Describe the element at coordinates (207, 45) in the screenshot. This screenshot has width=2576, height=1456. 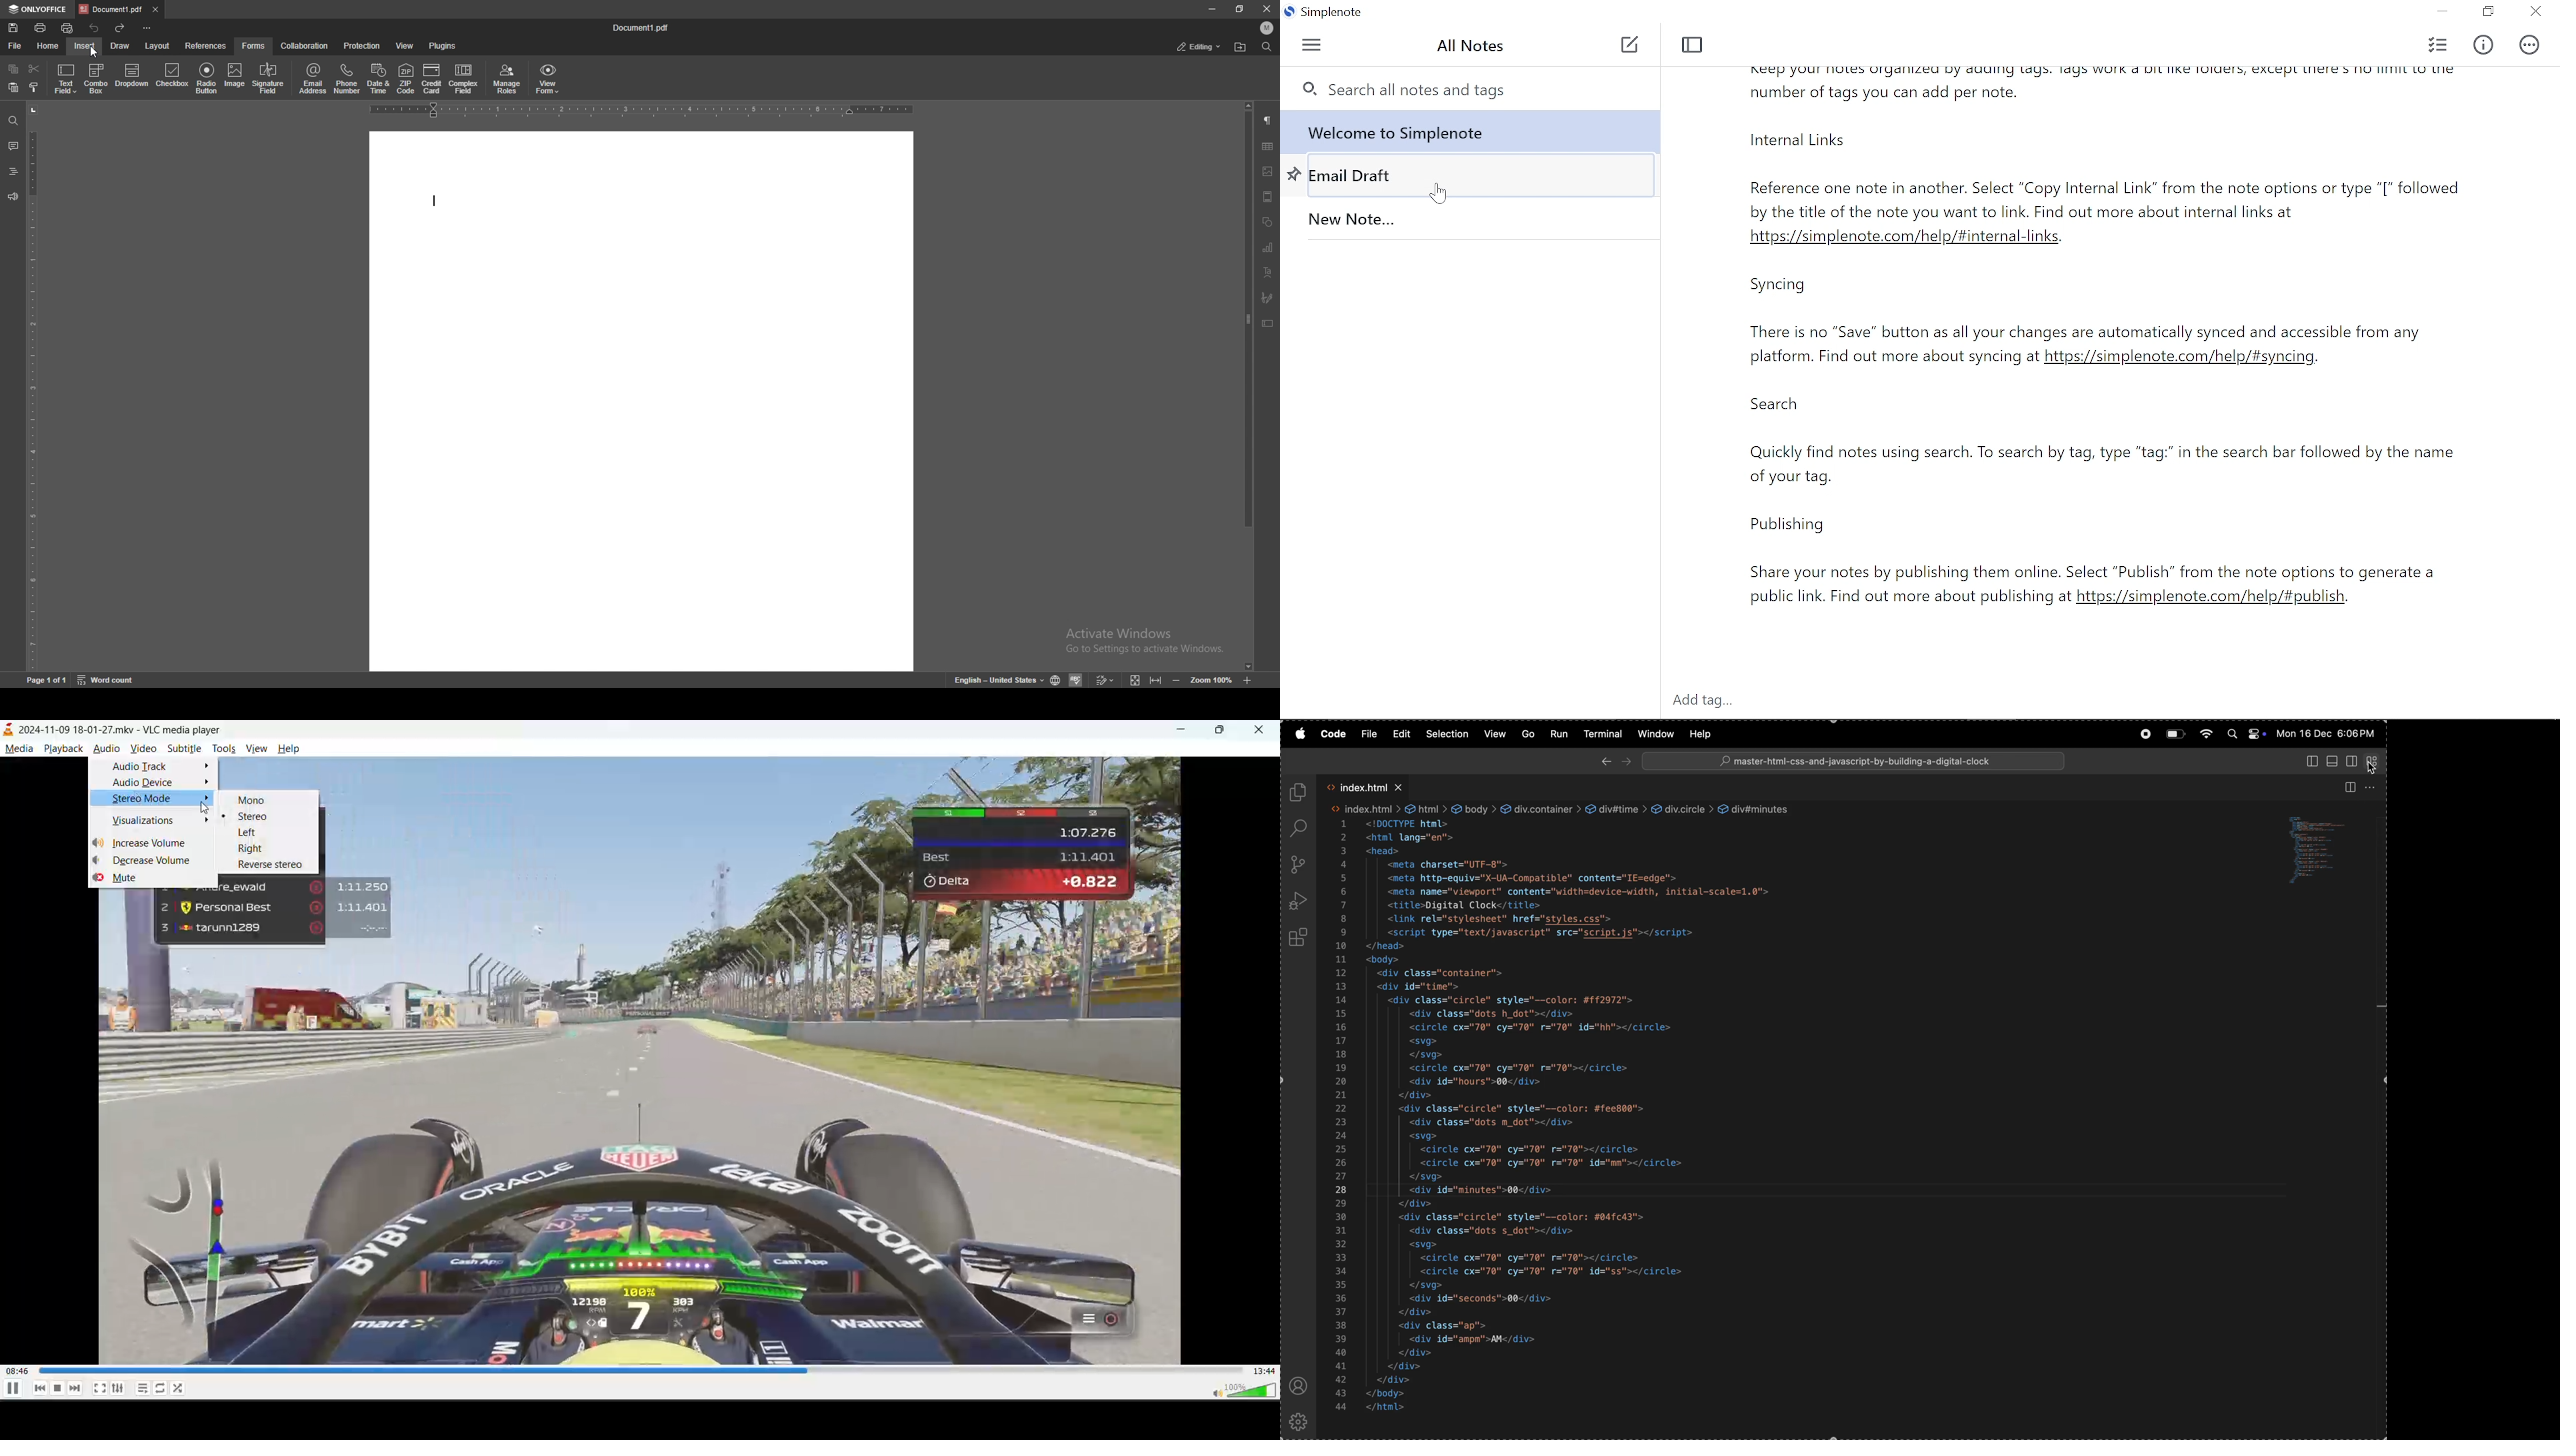
I see `references` at that location.